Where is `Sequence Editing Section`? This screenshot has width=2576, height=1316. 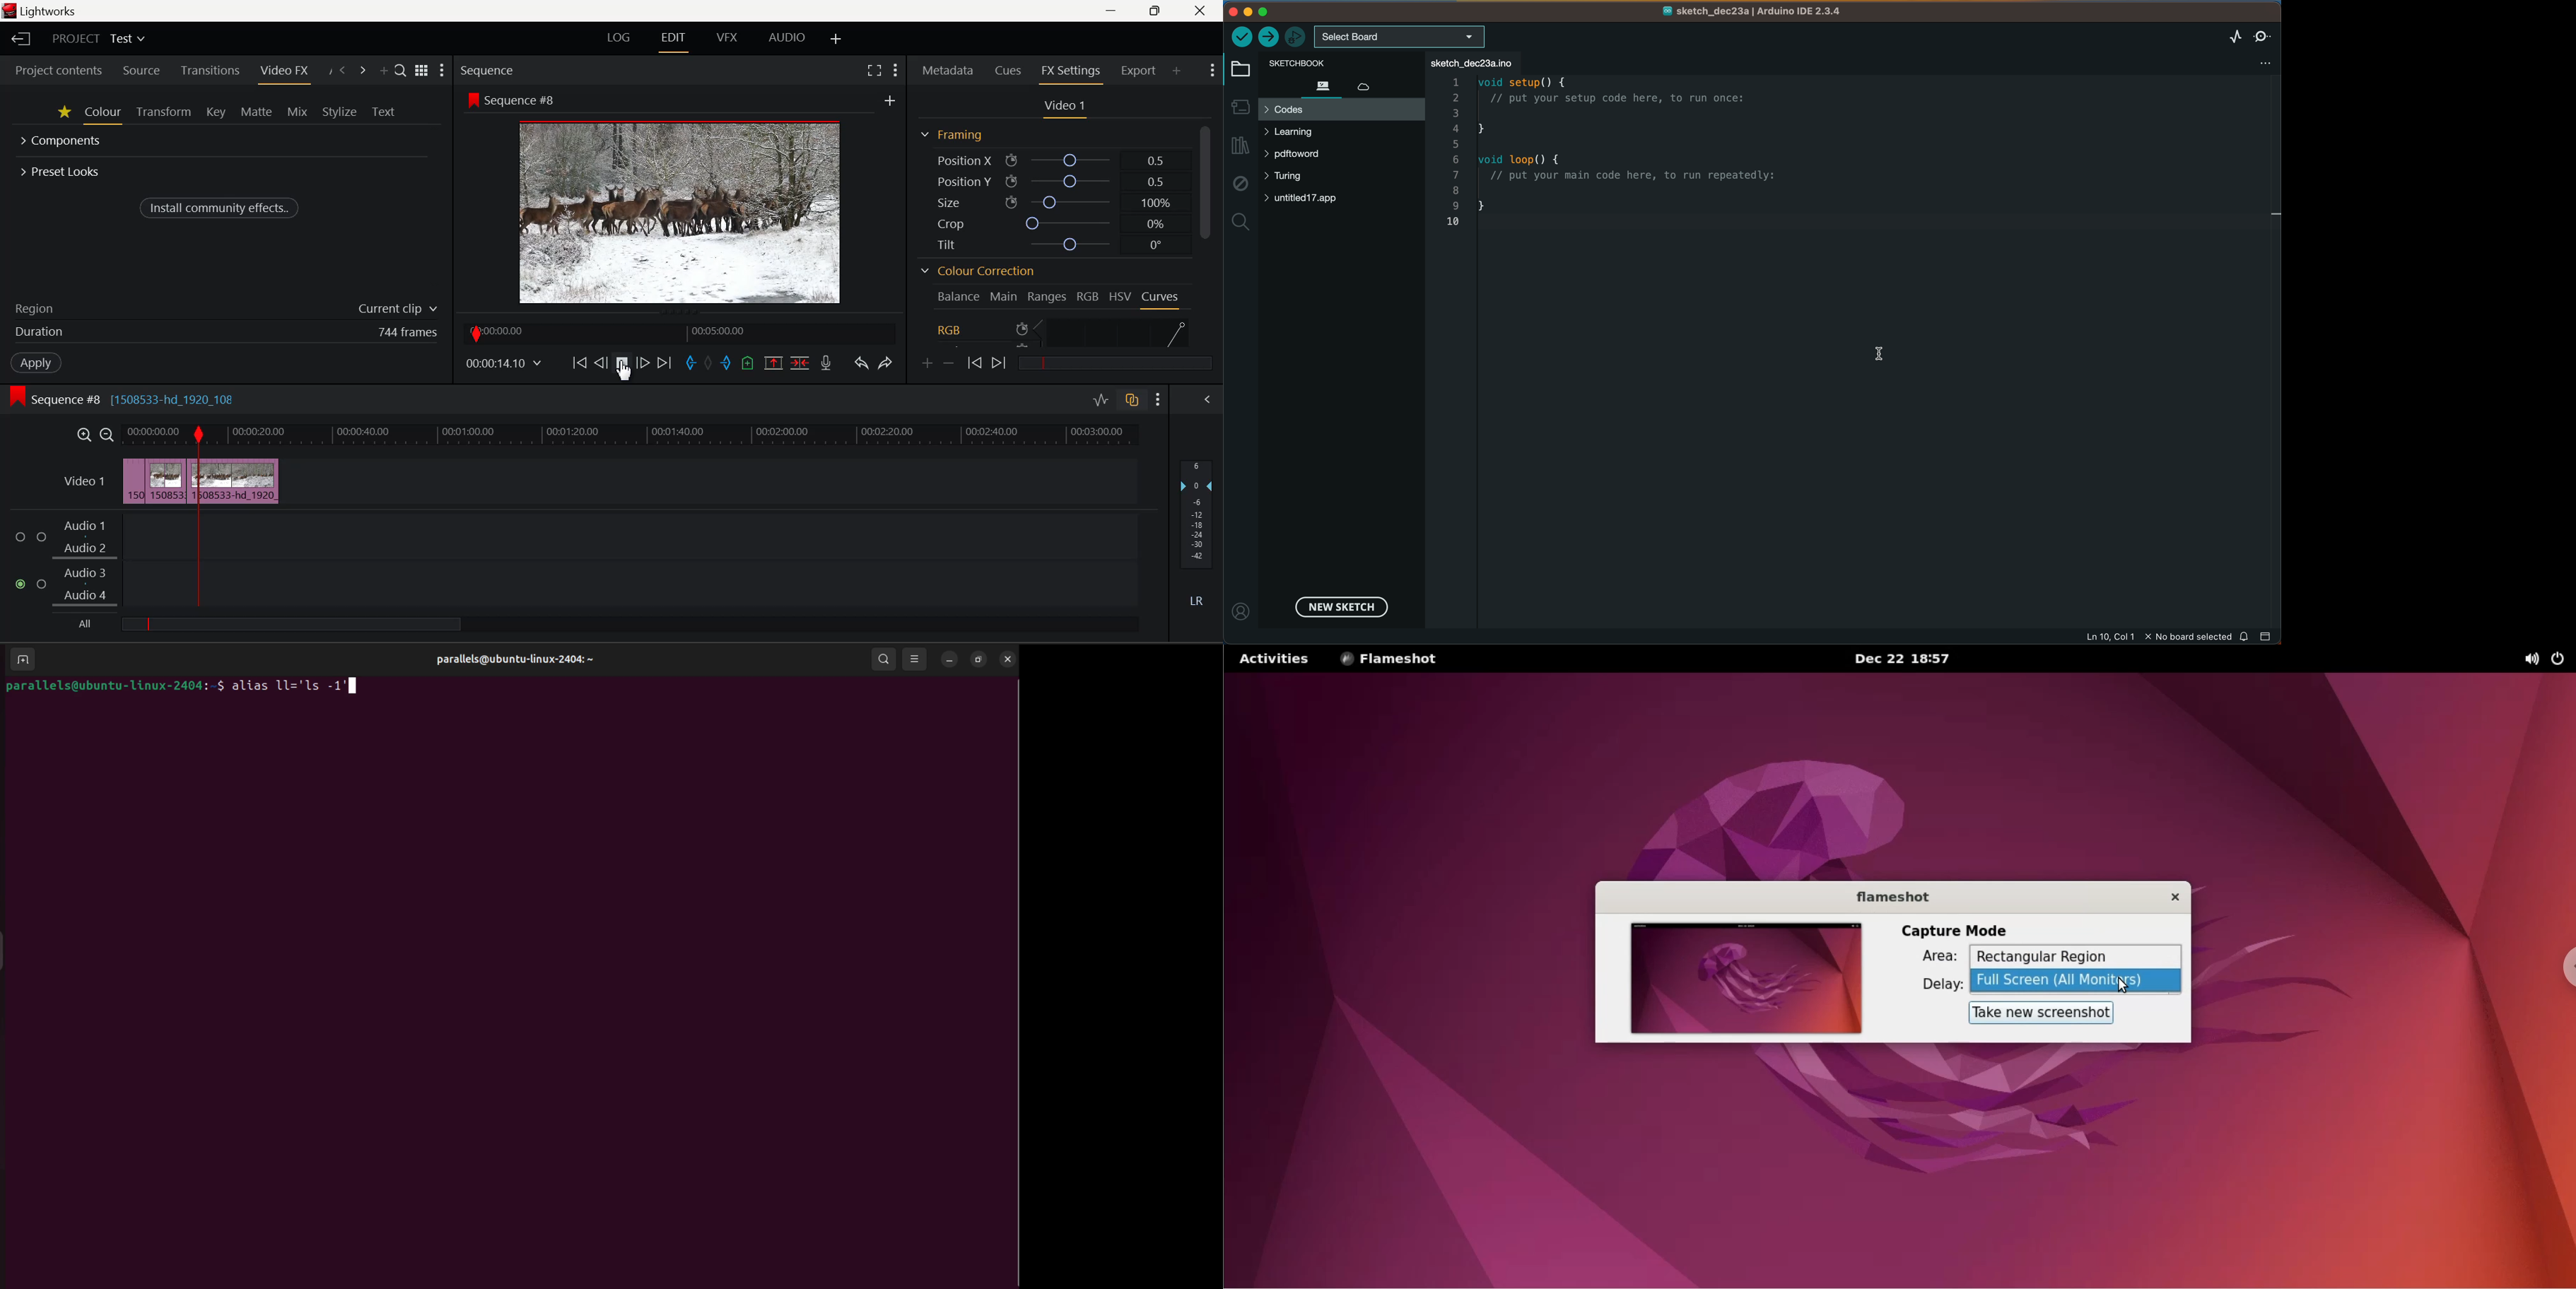
Sequence Editing Section is located at coordinates (125, 399).